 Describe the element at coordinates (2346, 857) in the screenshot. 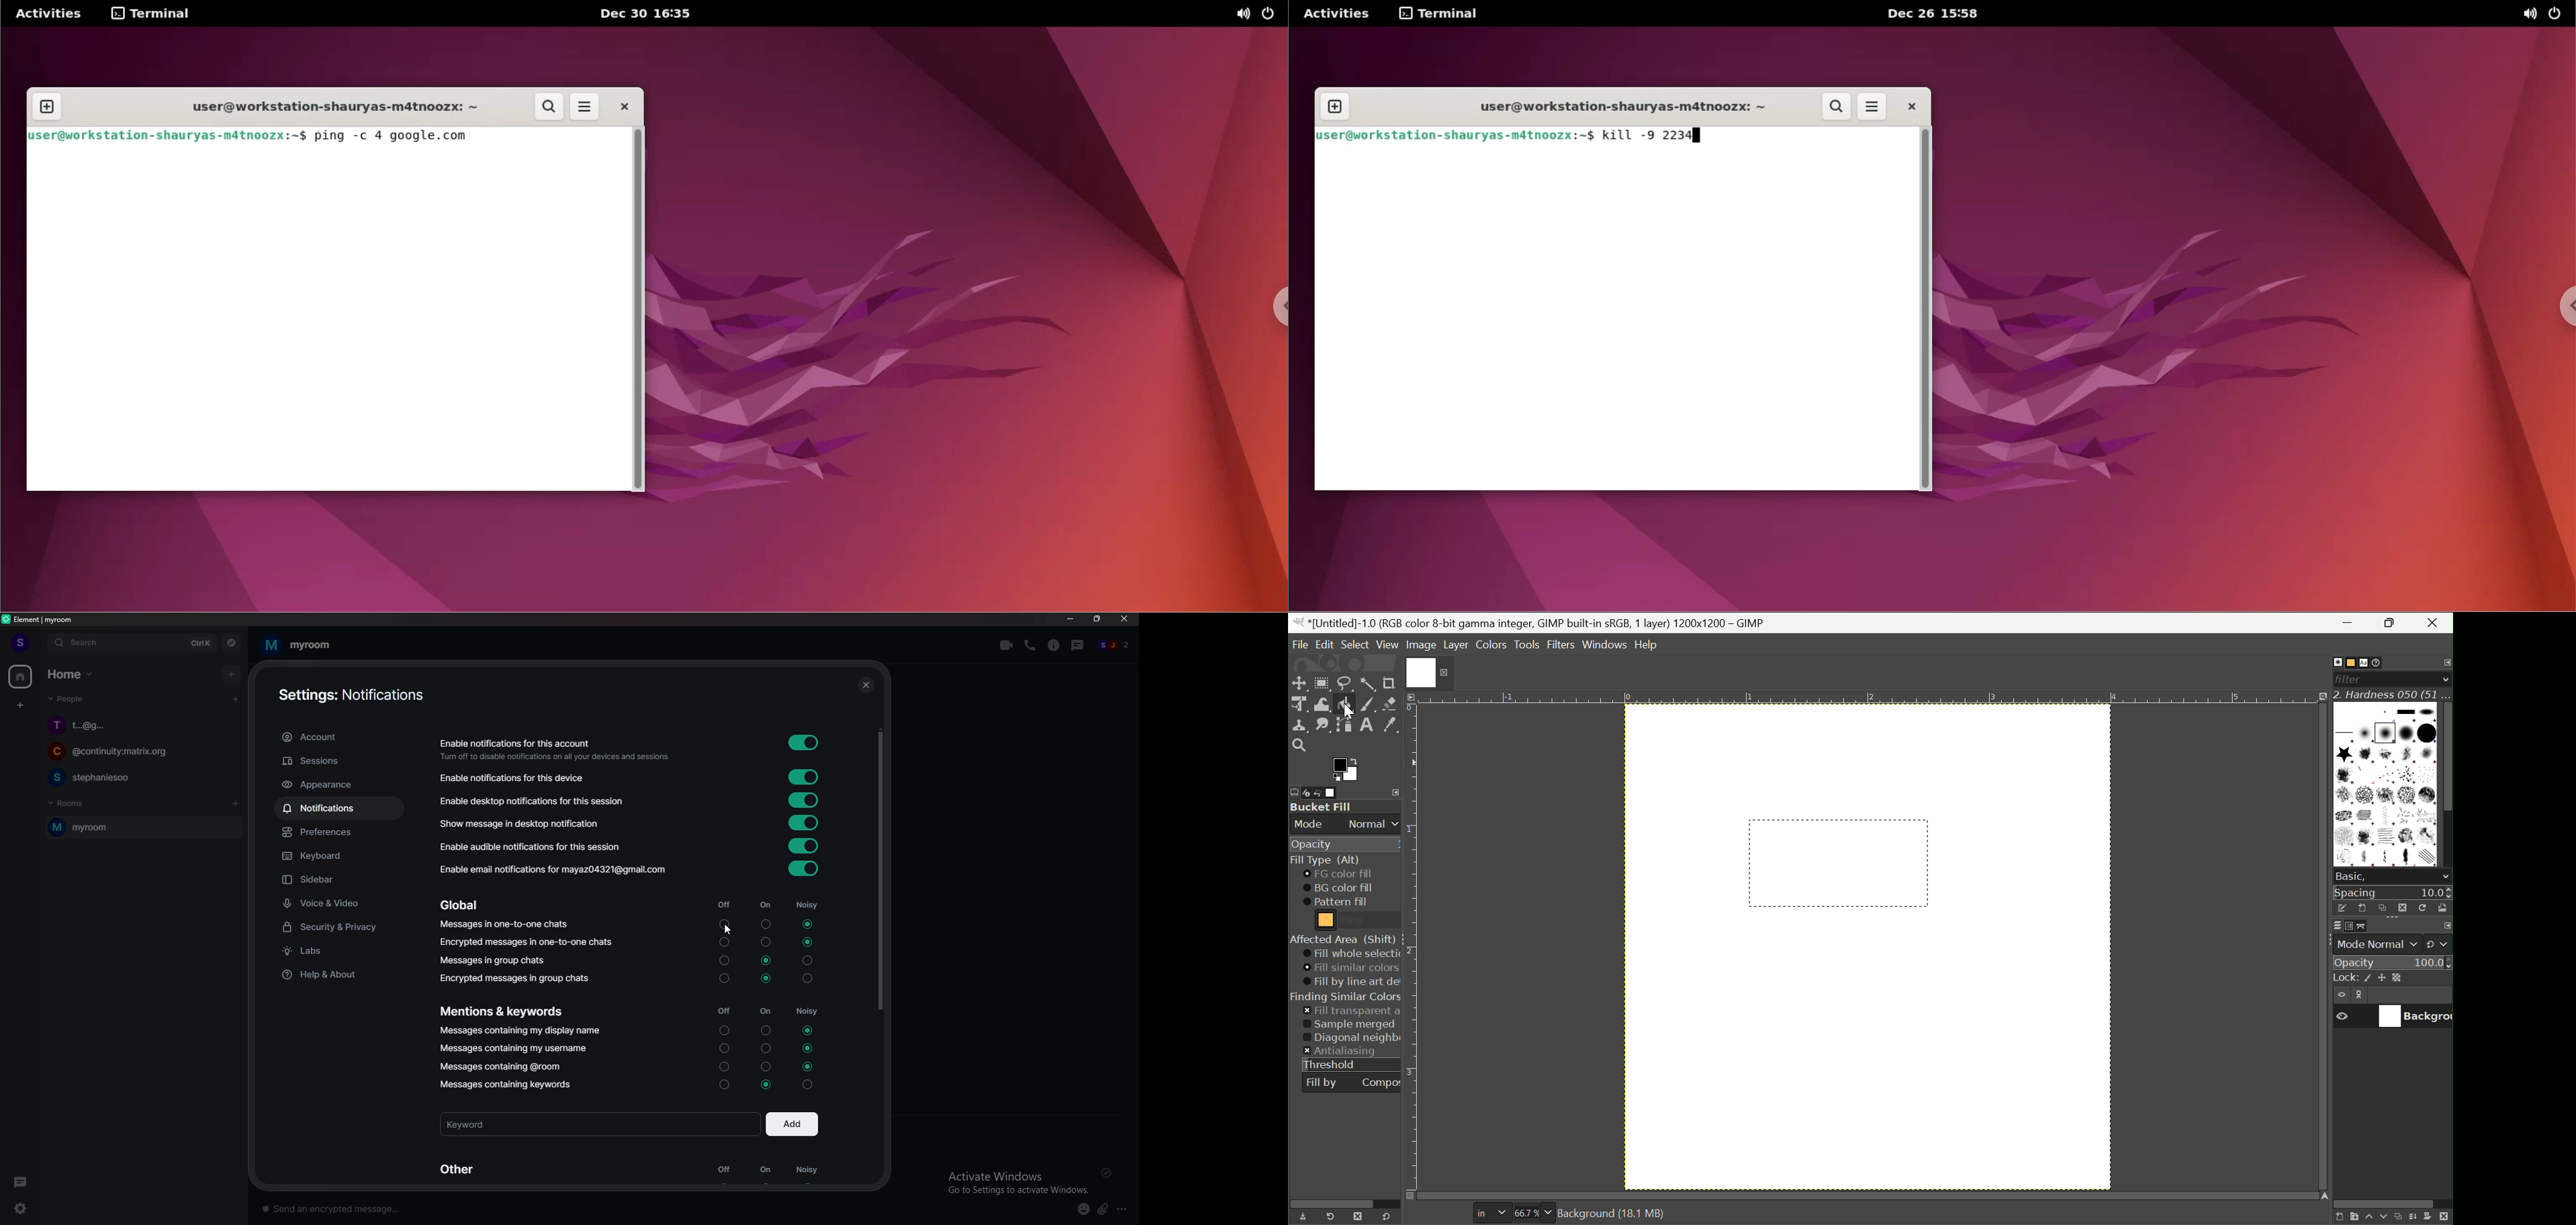

I see `Oils` at that location.